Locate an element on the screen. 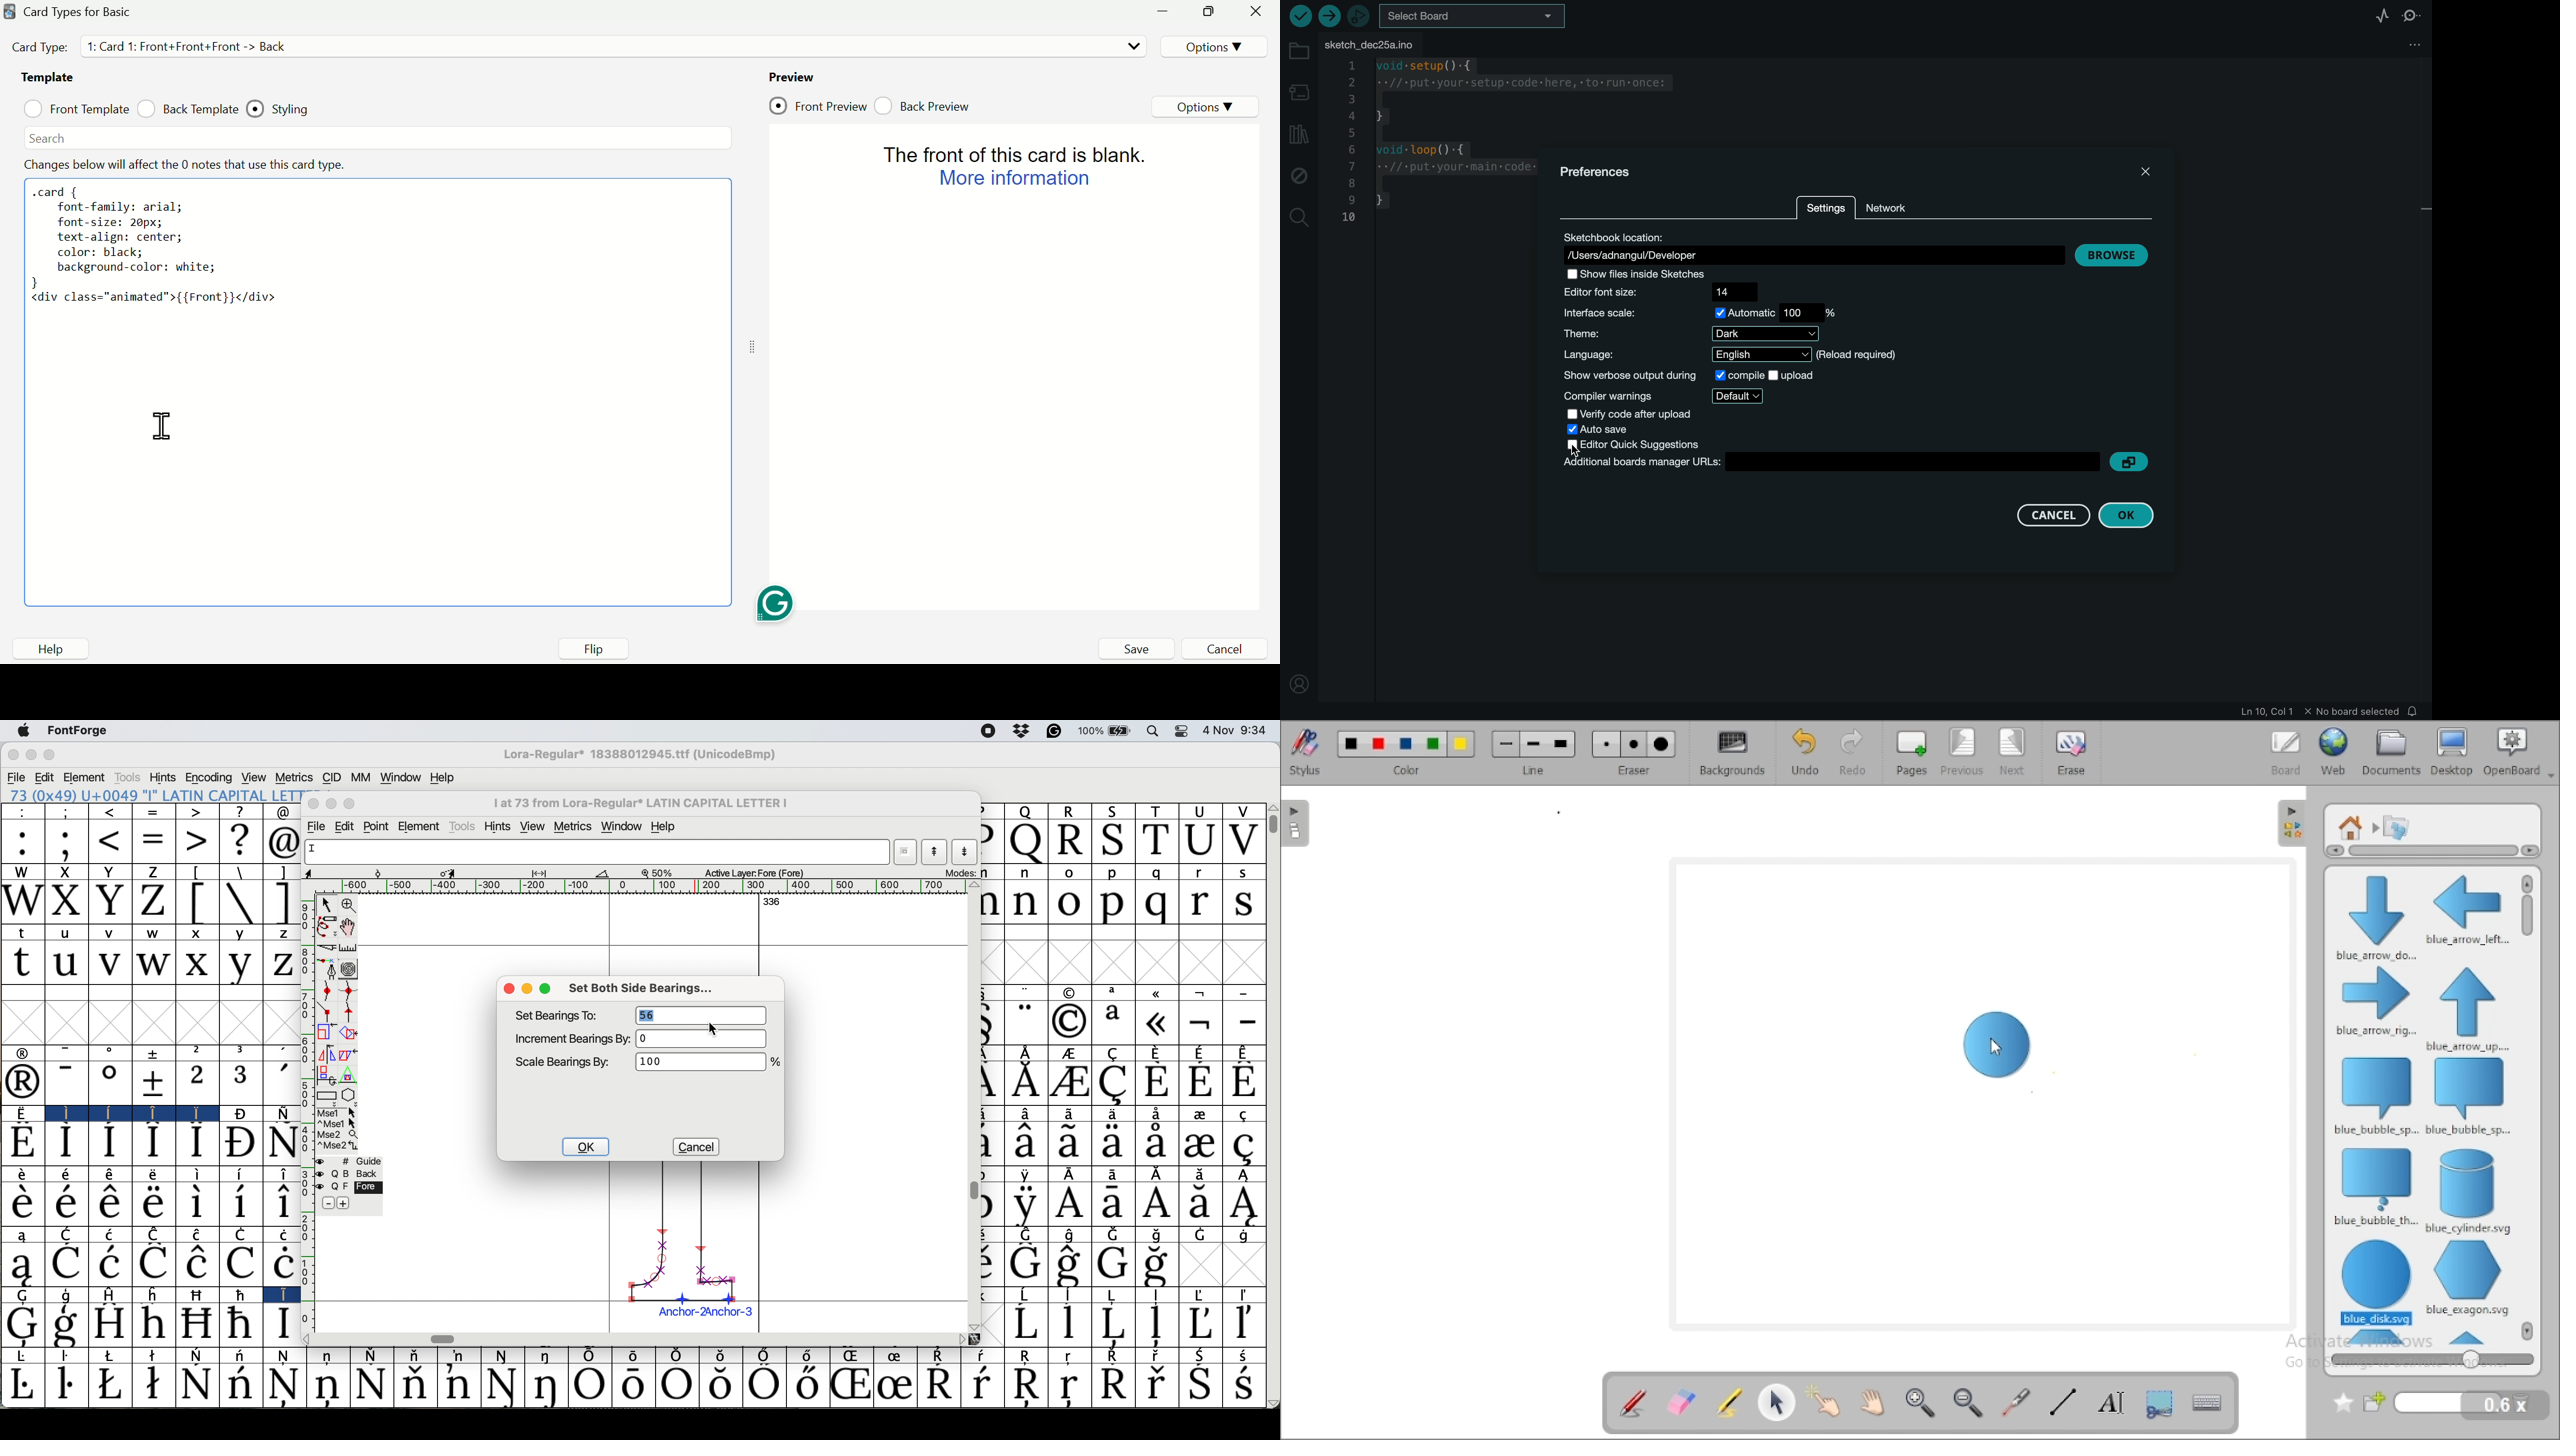 This screenshot has width=2576, height=1456. Symbol is located at coordinates (766, 1387).